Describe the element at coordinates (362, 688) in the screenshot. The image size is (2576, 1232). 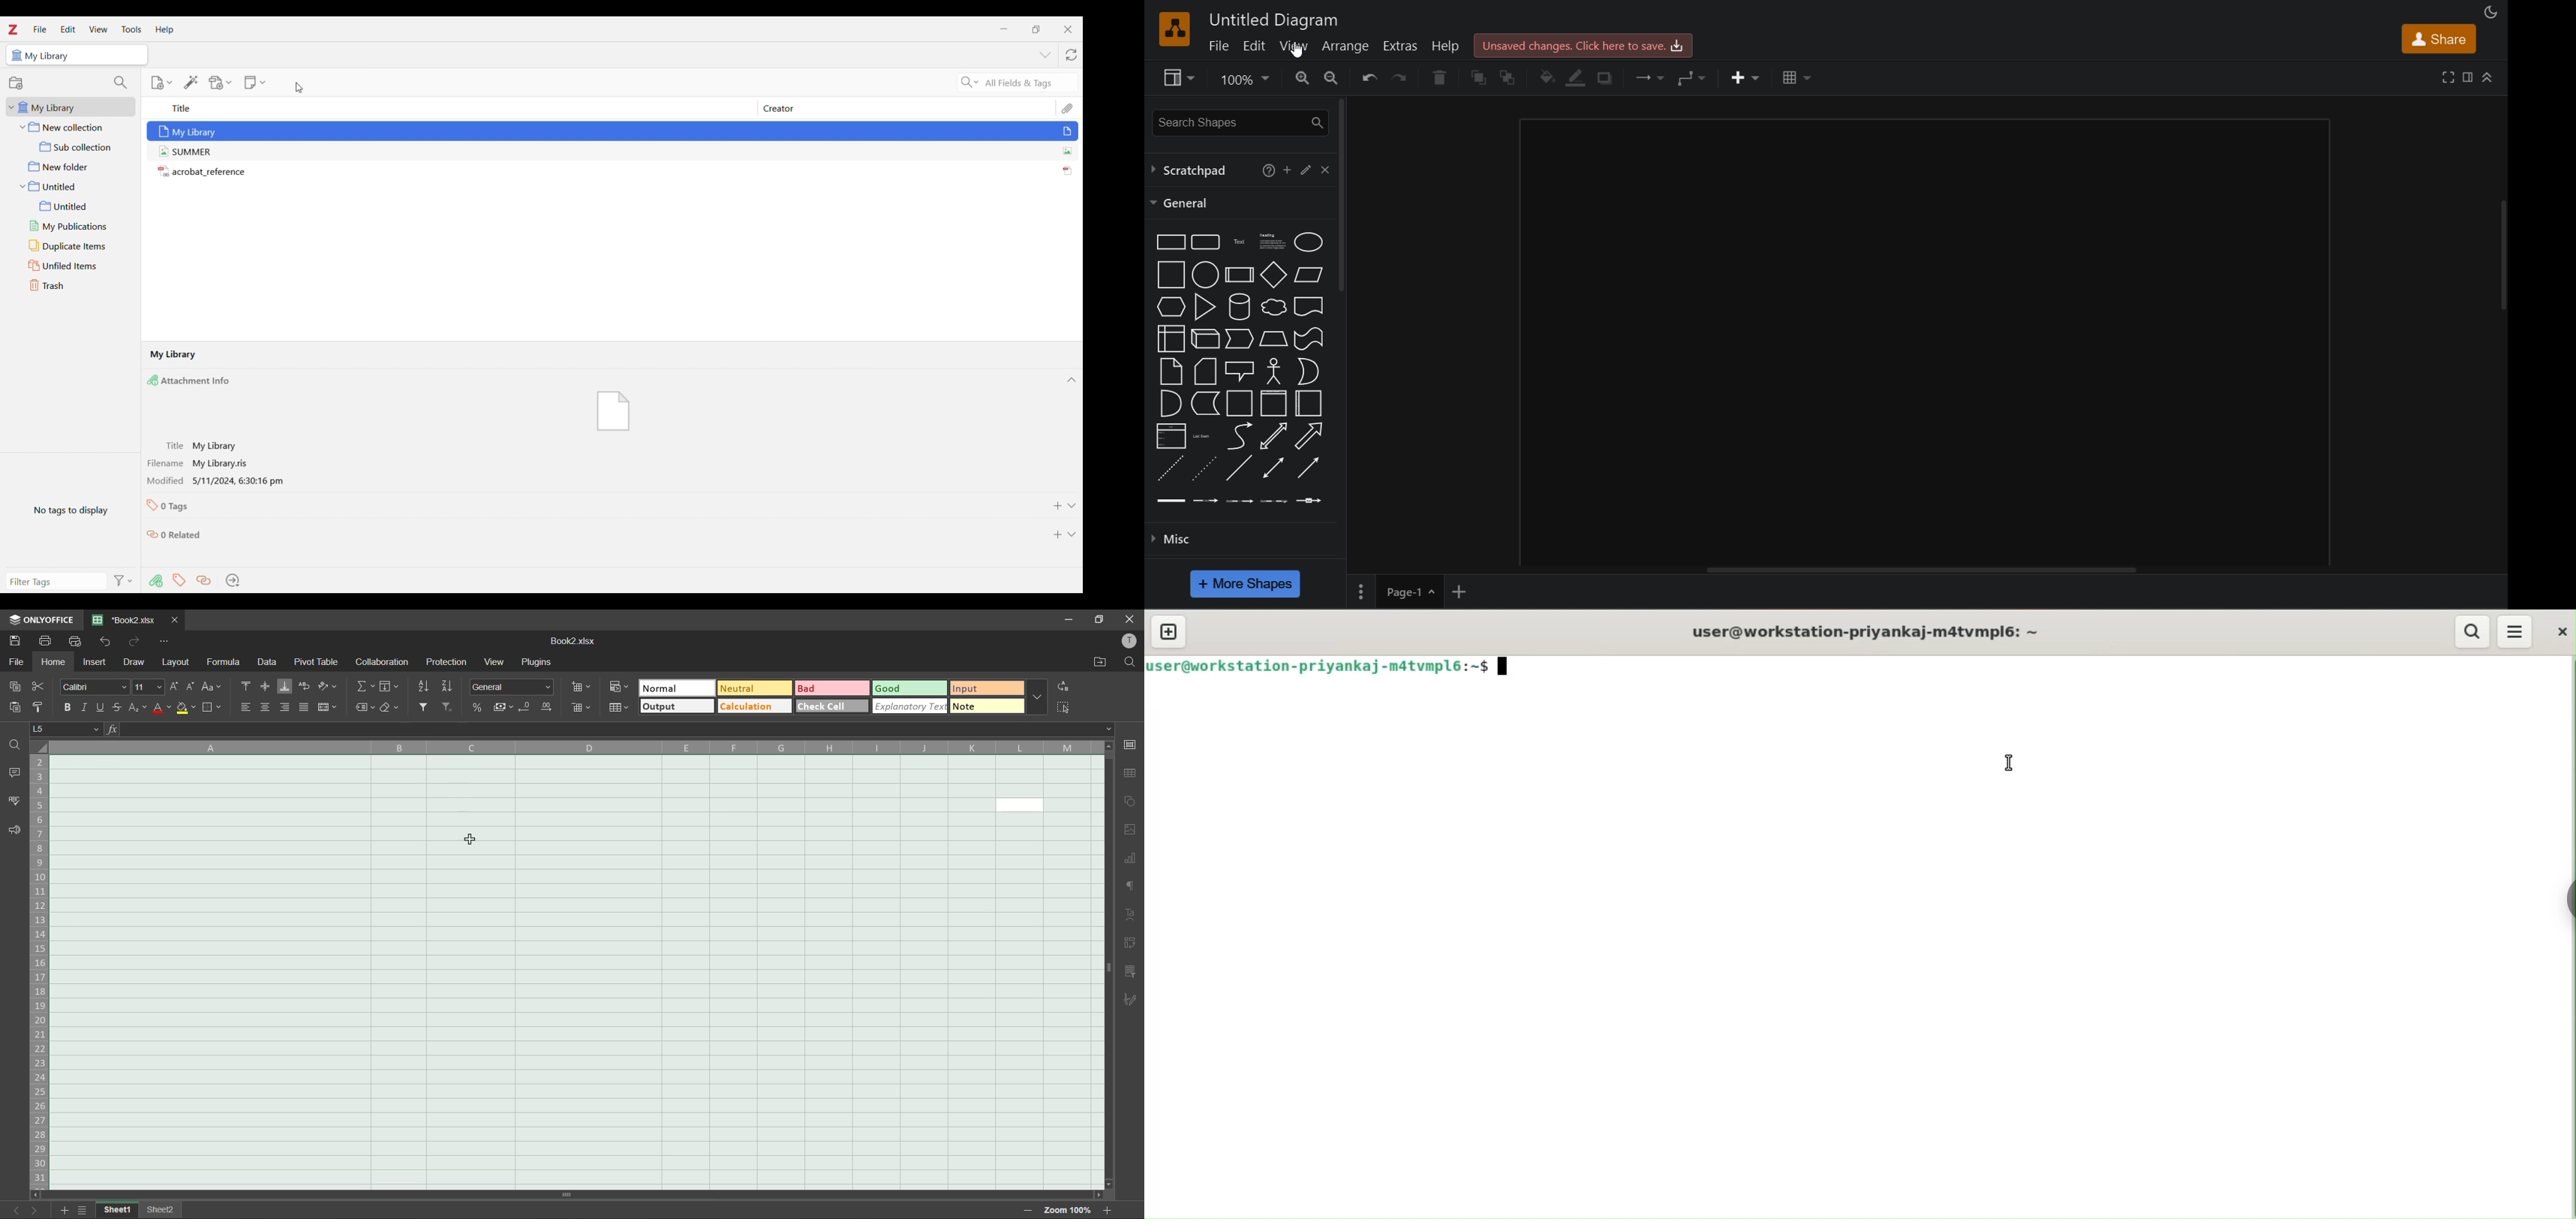
I see `summation` at that location.